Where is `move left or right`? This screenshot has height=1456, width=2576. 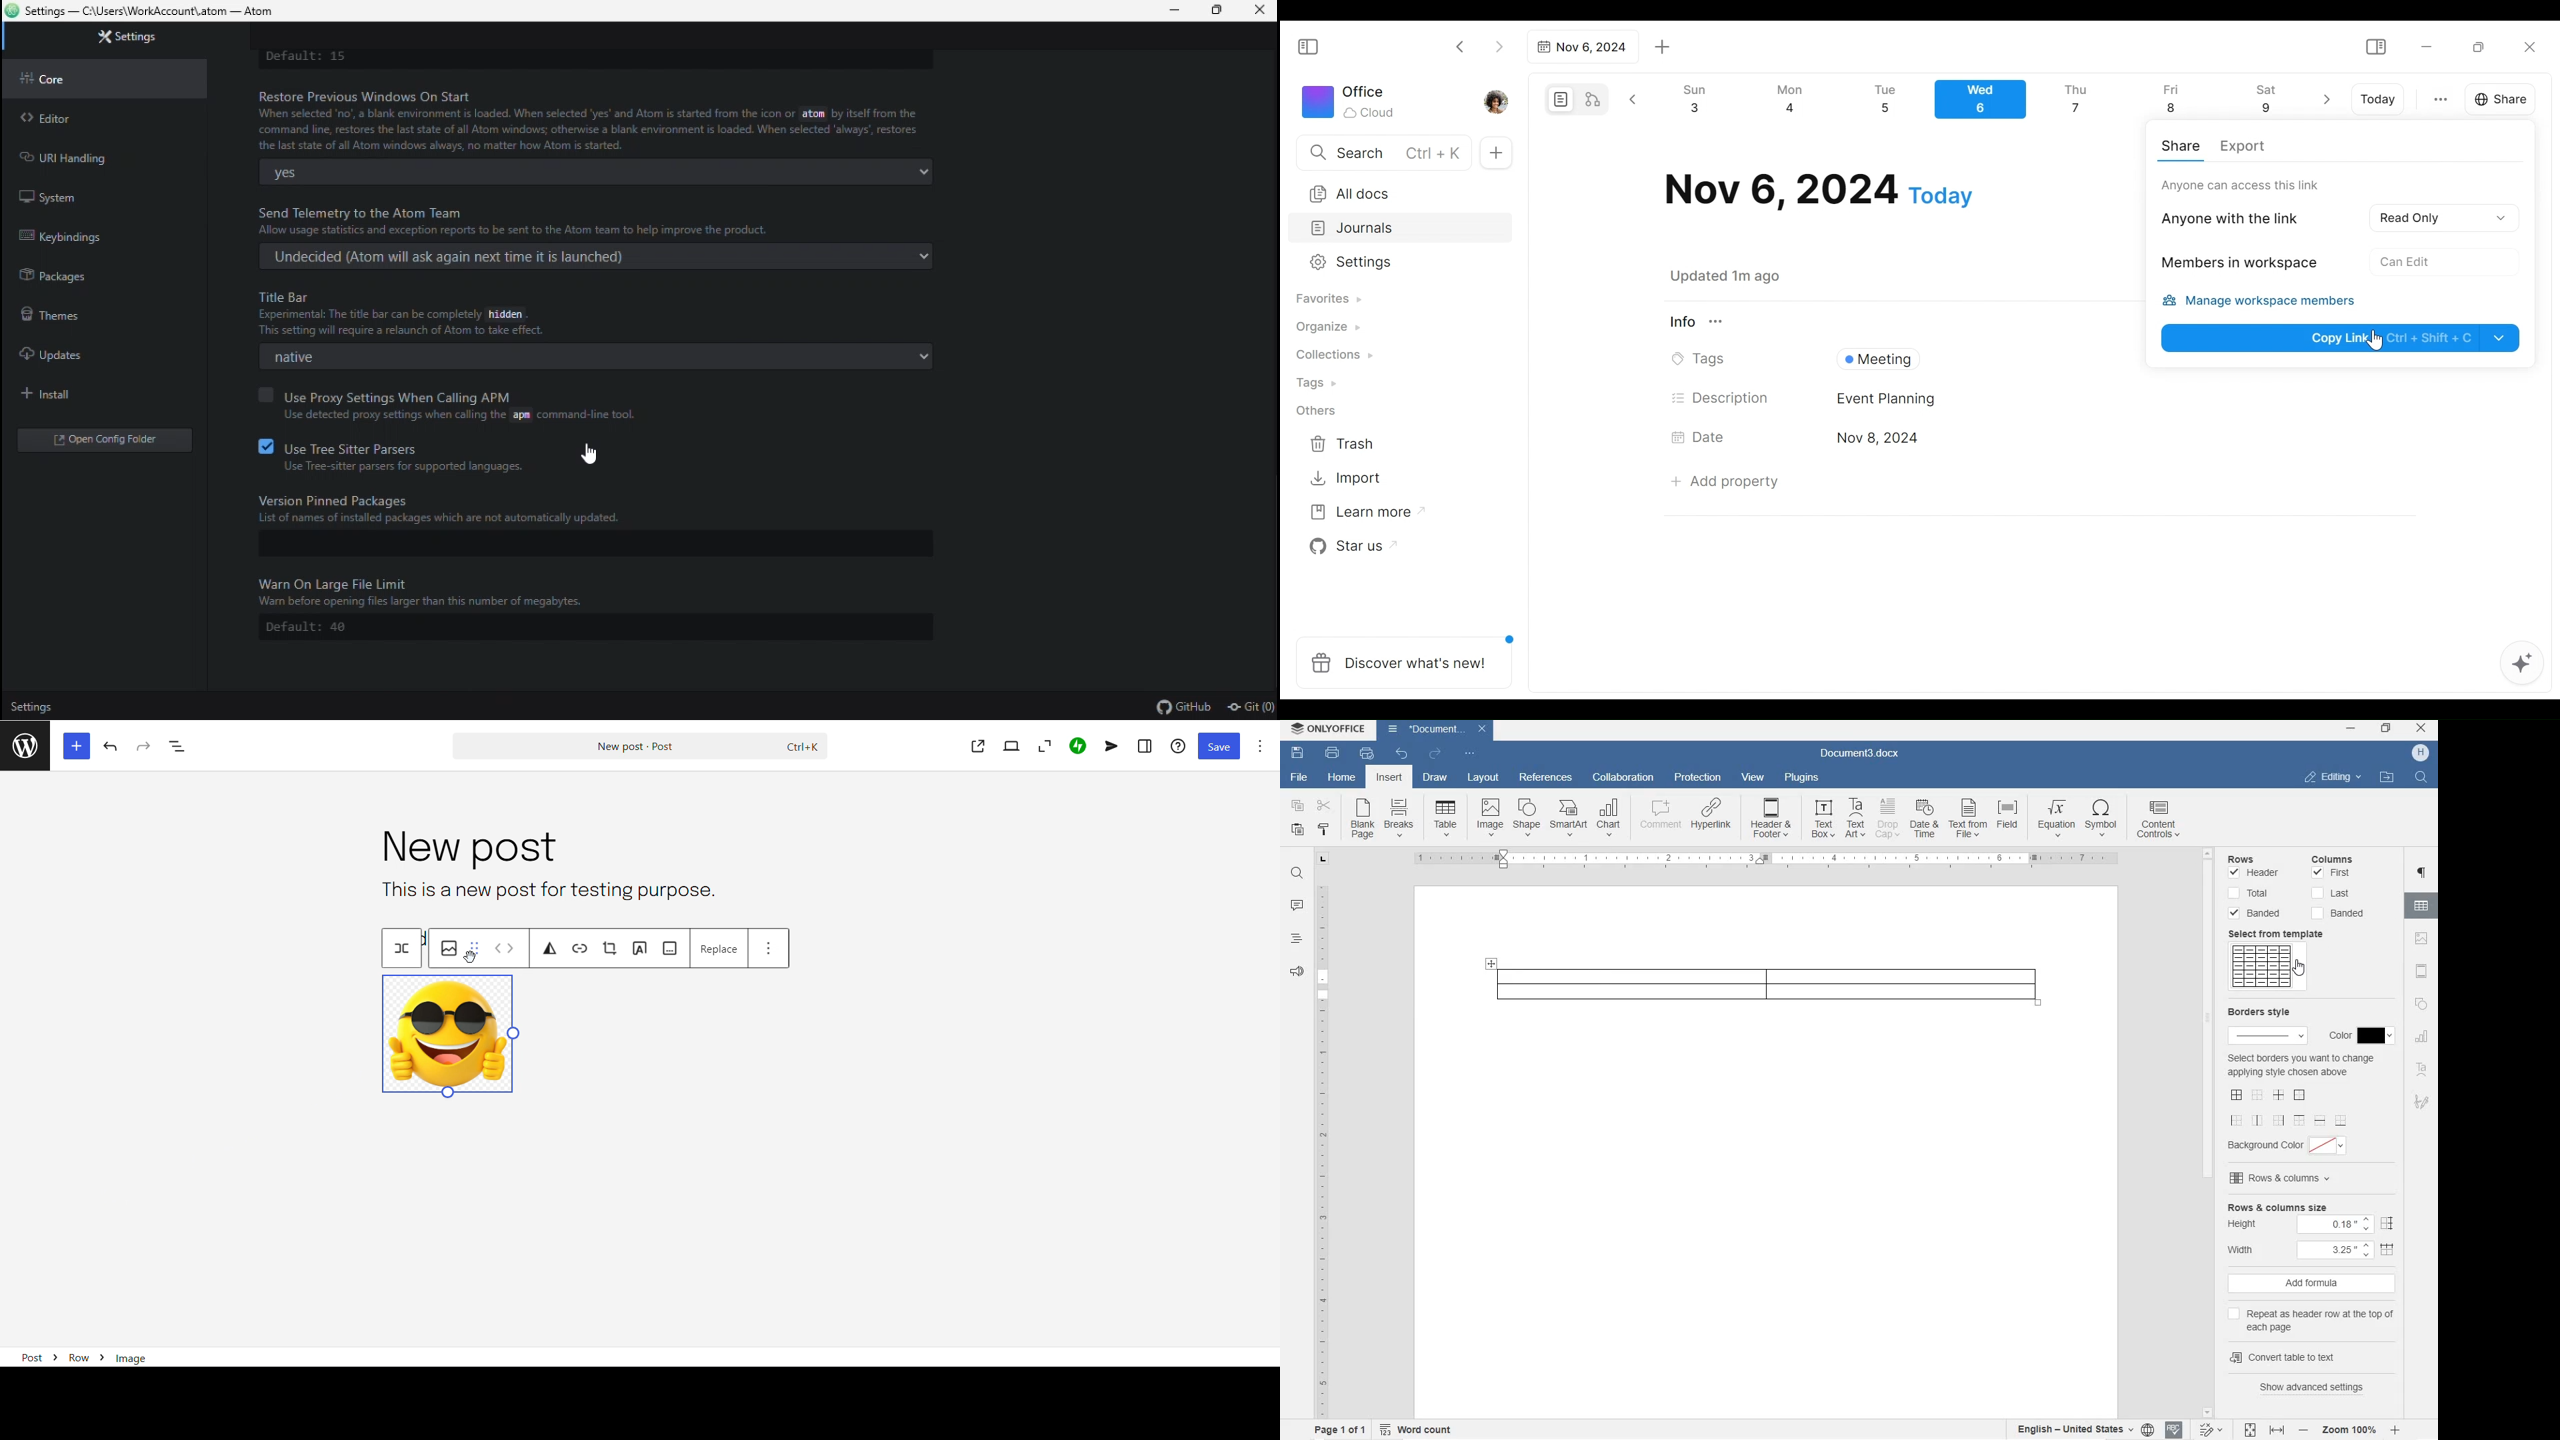
move left or right is located at coordinates (505, 948).